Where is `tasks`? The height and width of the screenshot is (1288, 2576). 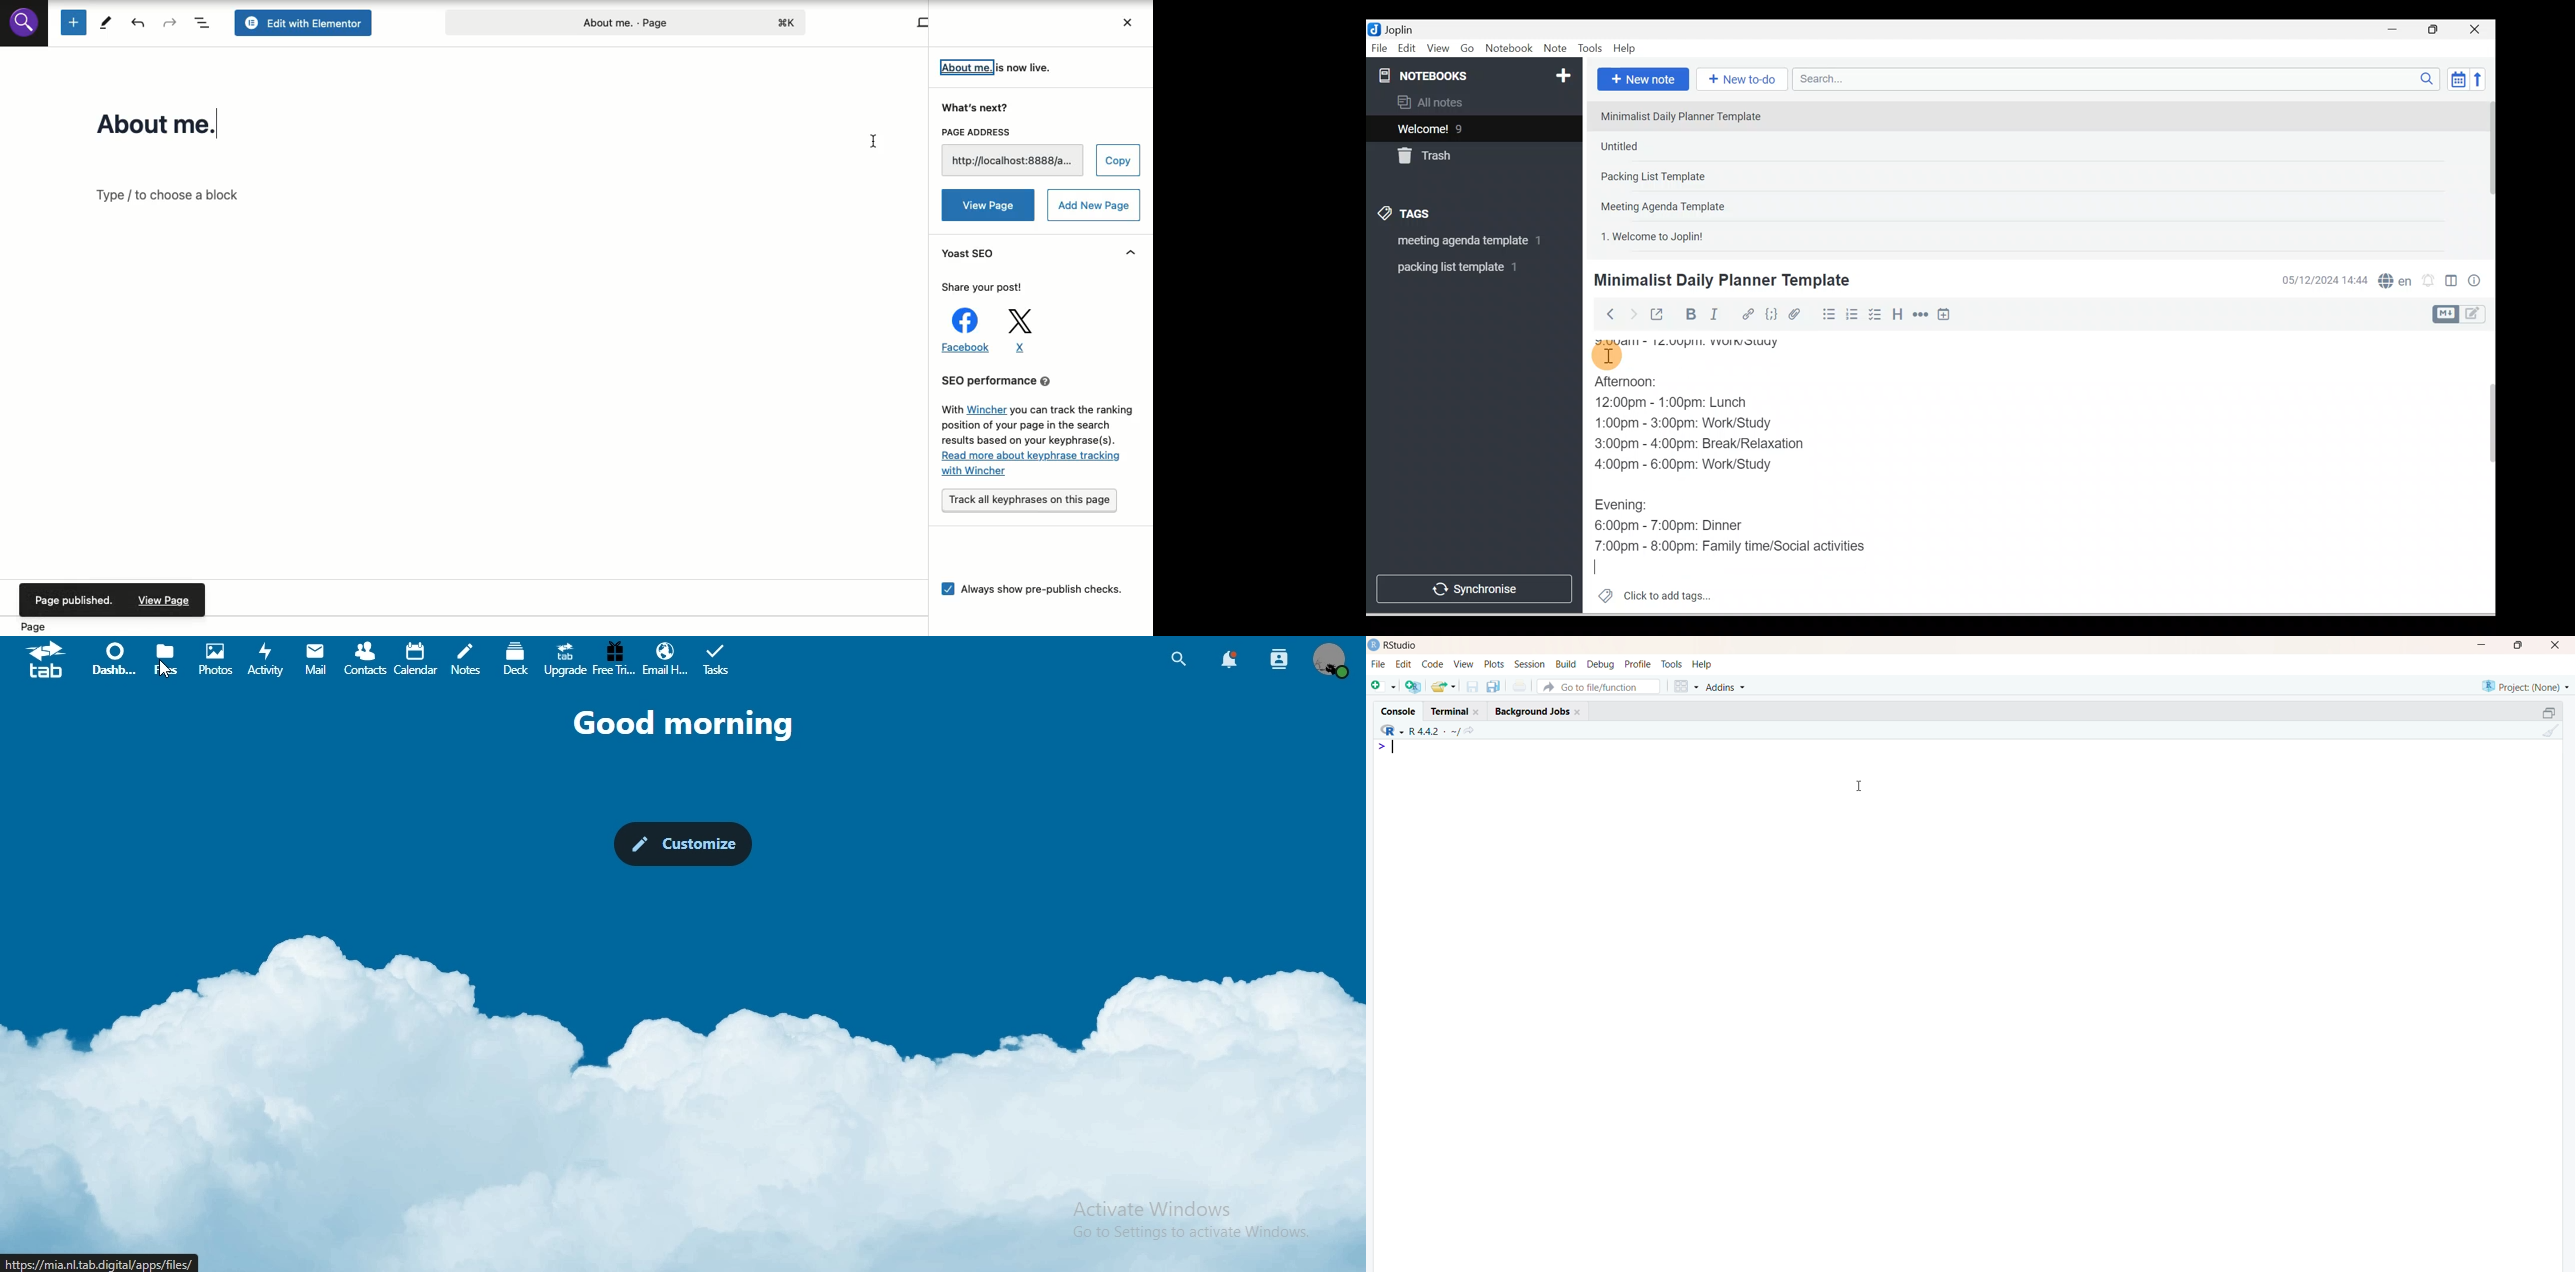 tasks is located at coordinates (719, 661).